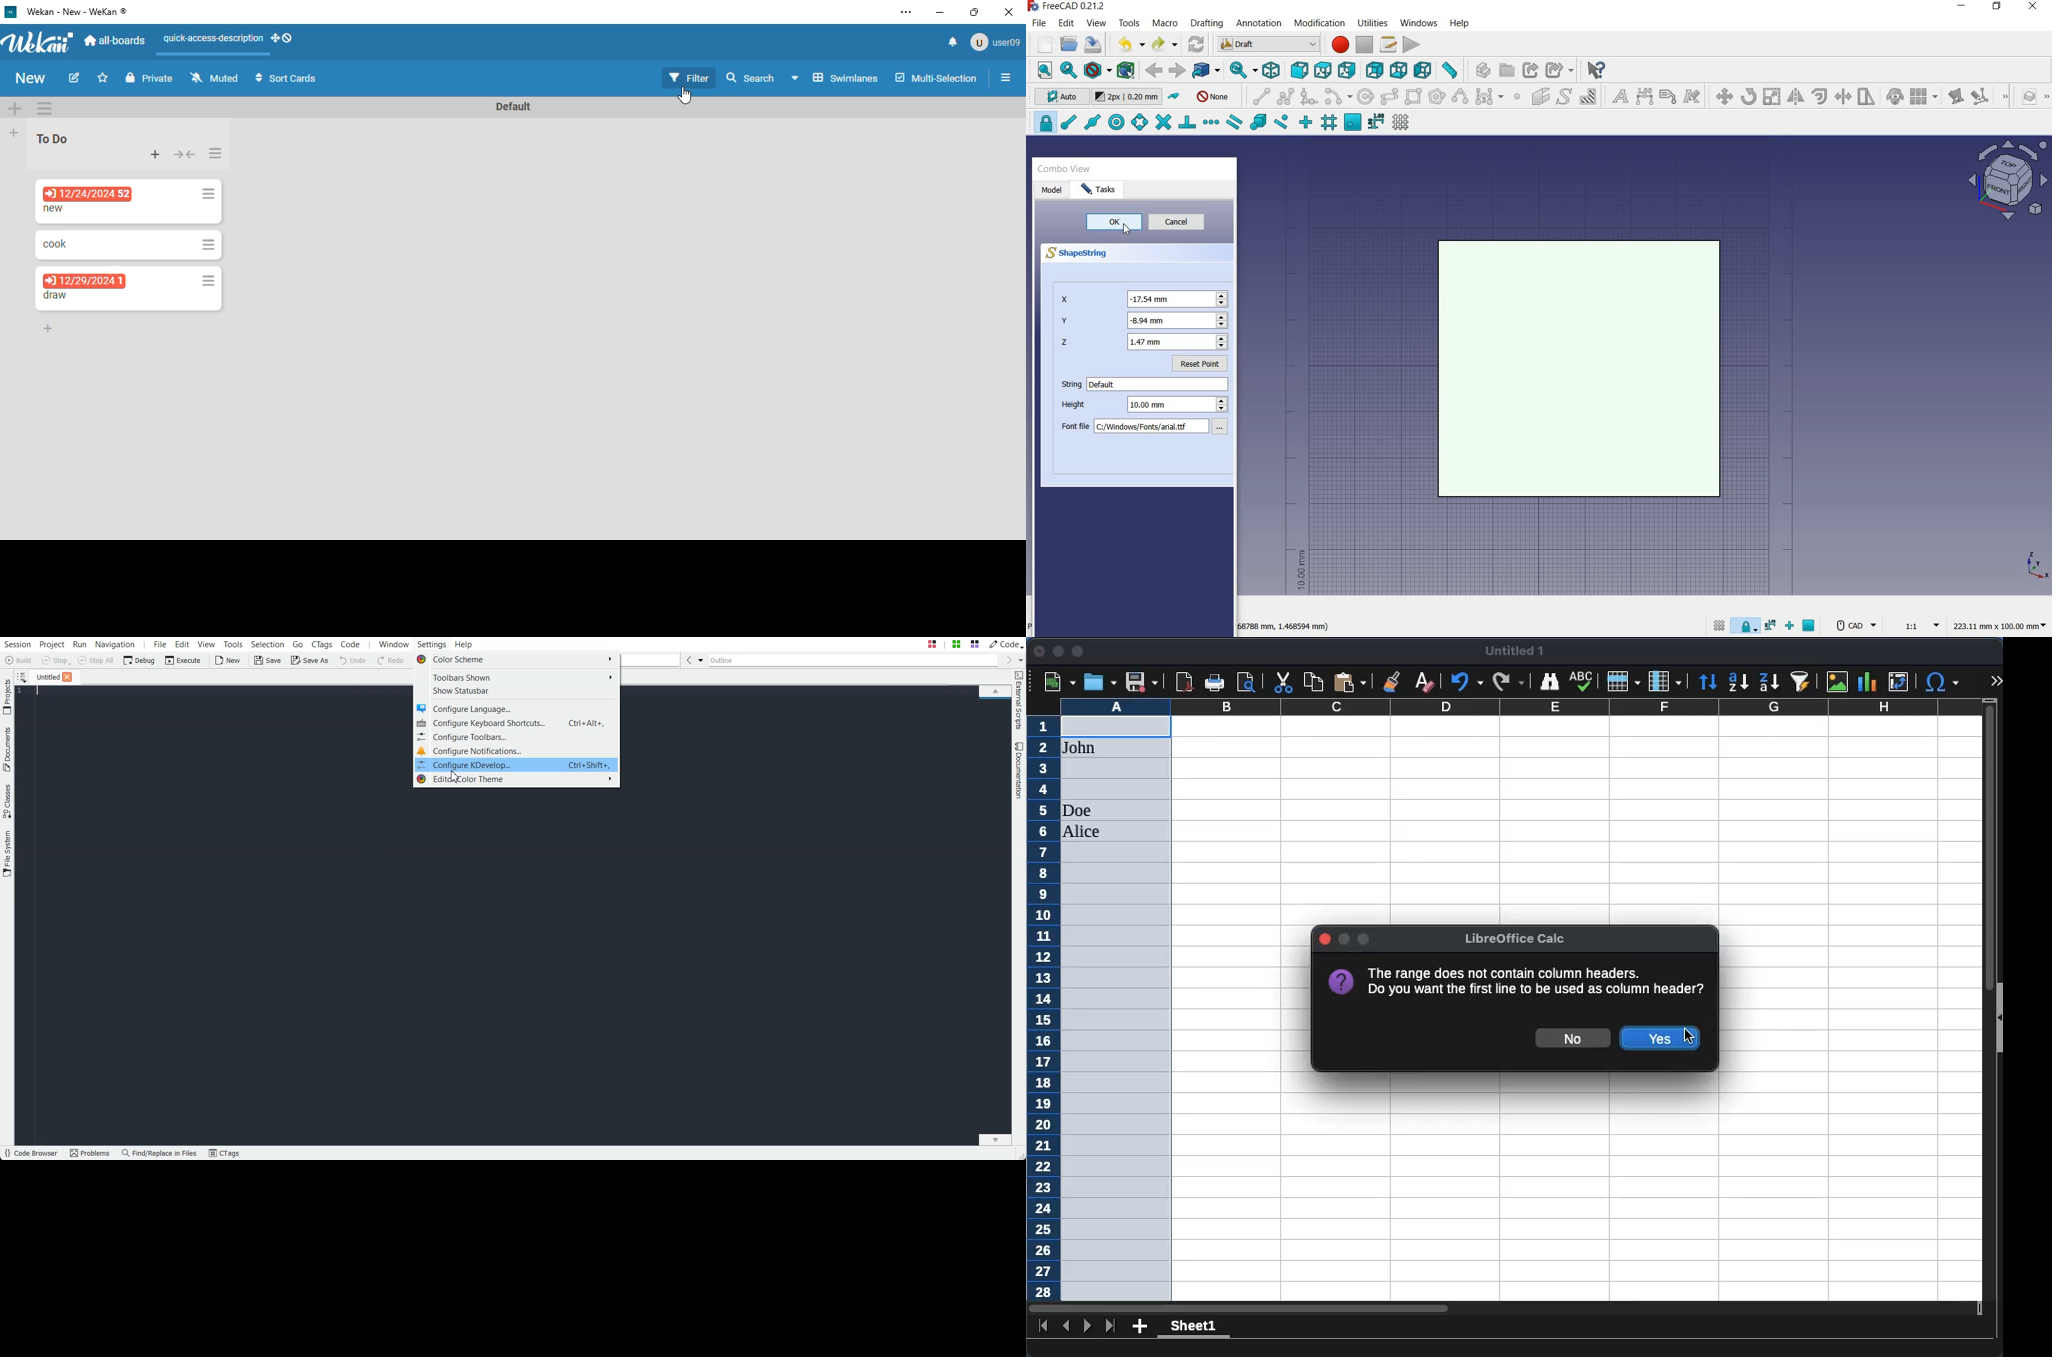 This screenshot has height=1372, width=2072. Describe the element at coordinates (1041, 24) in the screenshot. I see `file` at that location.